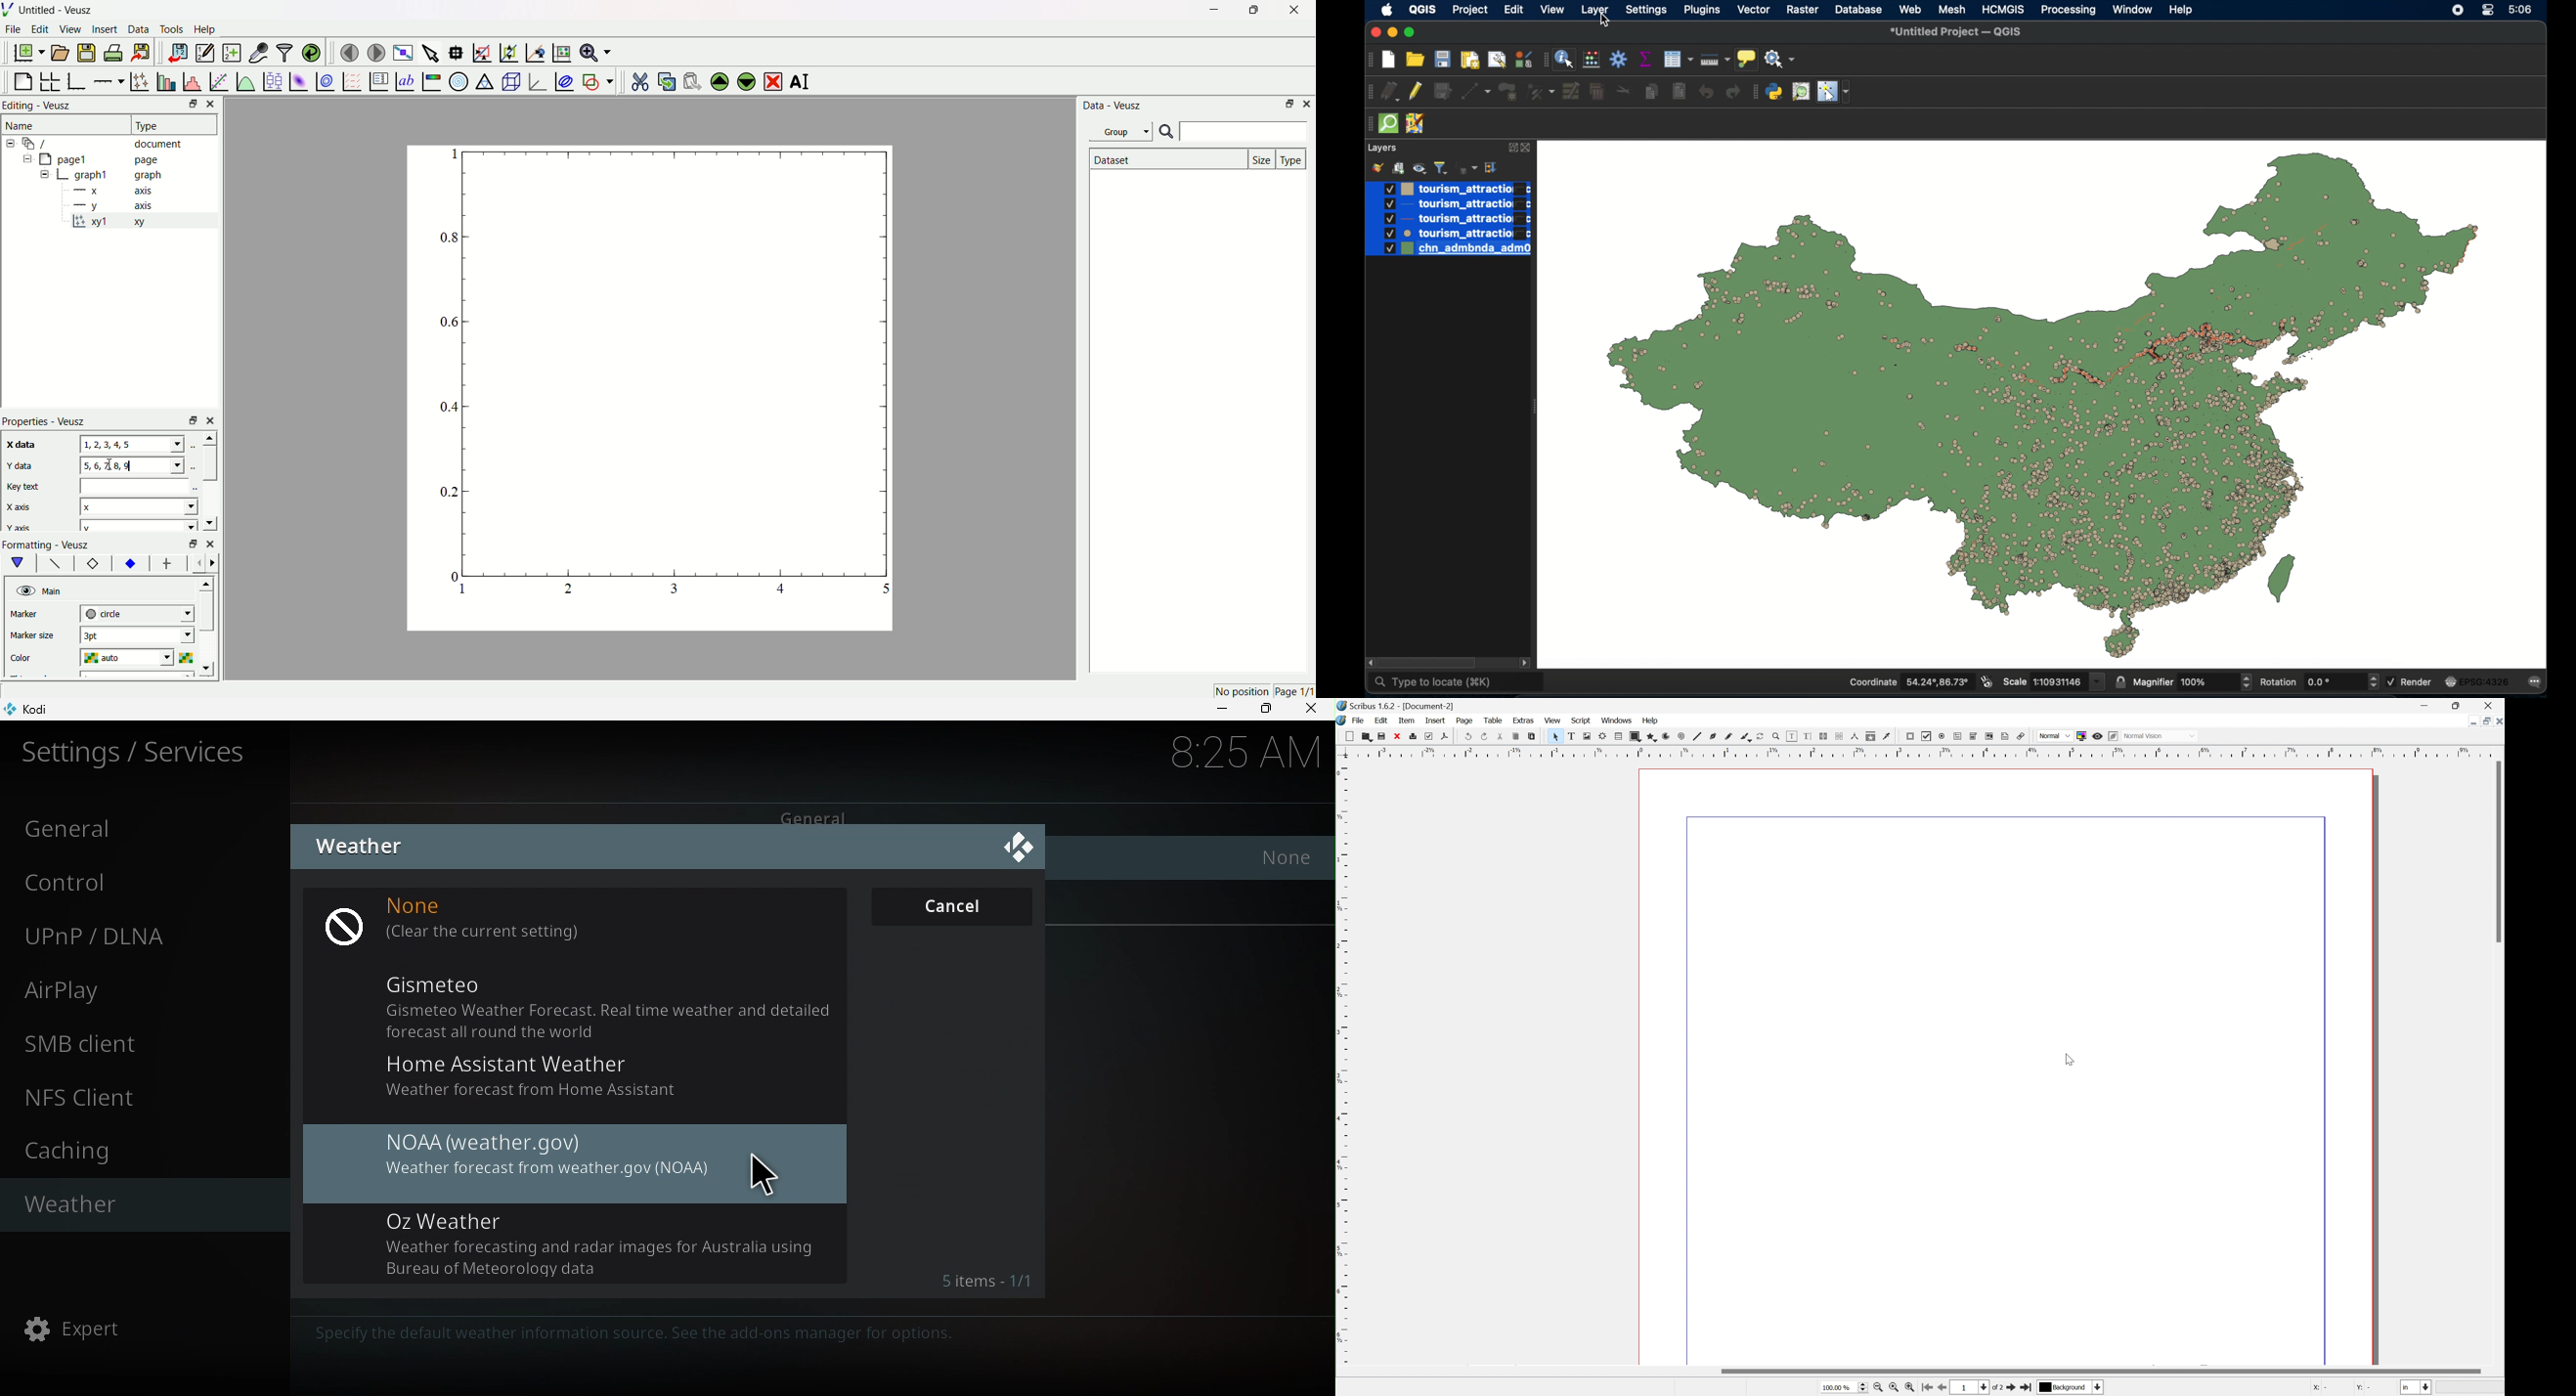 The height and width of the screenshot is (1400, 2576). I want to click on Normal vision, so click(2164, 736).